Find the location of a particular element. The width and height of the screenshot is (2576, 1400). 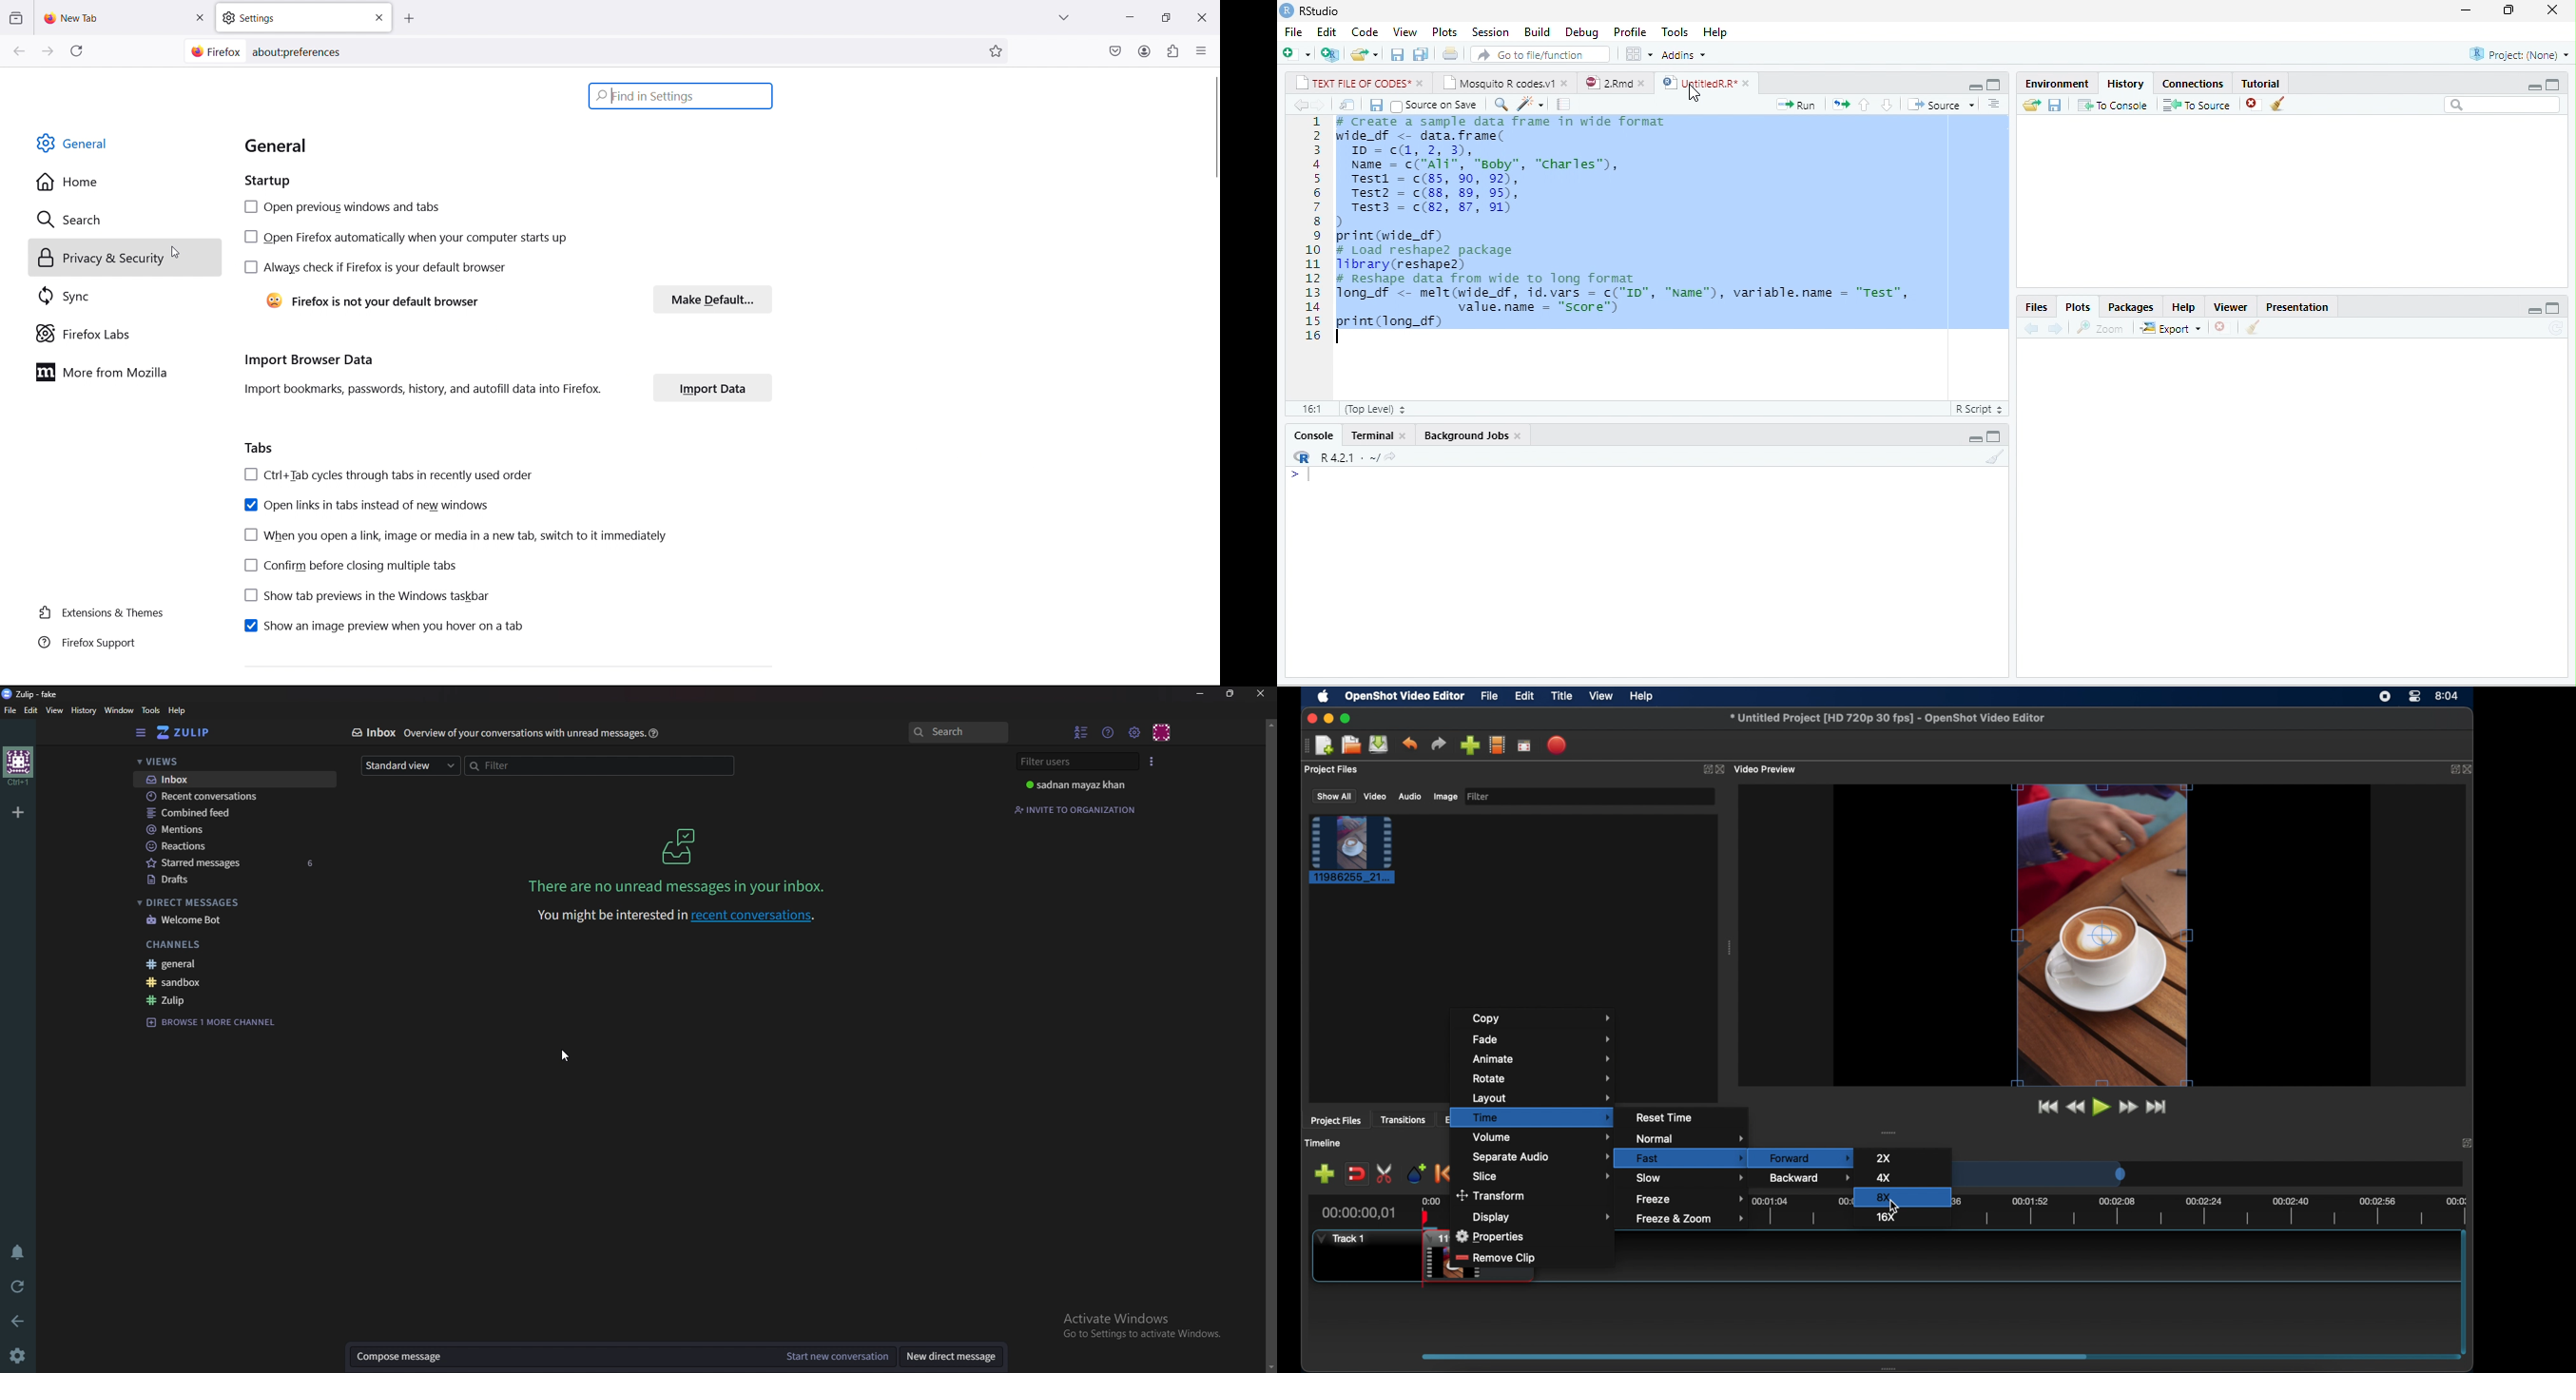

fade menu is located at coordinates (1543, 1039).